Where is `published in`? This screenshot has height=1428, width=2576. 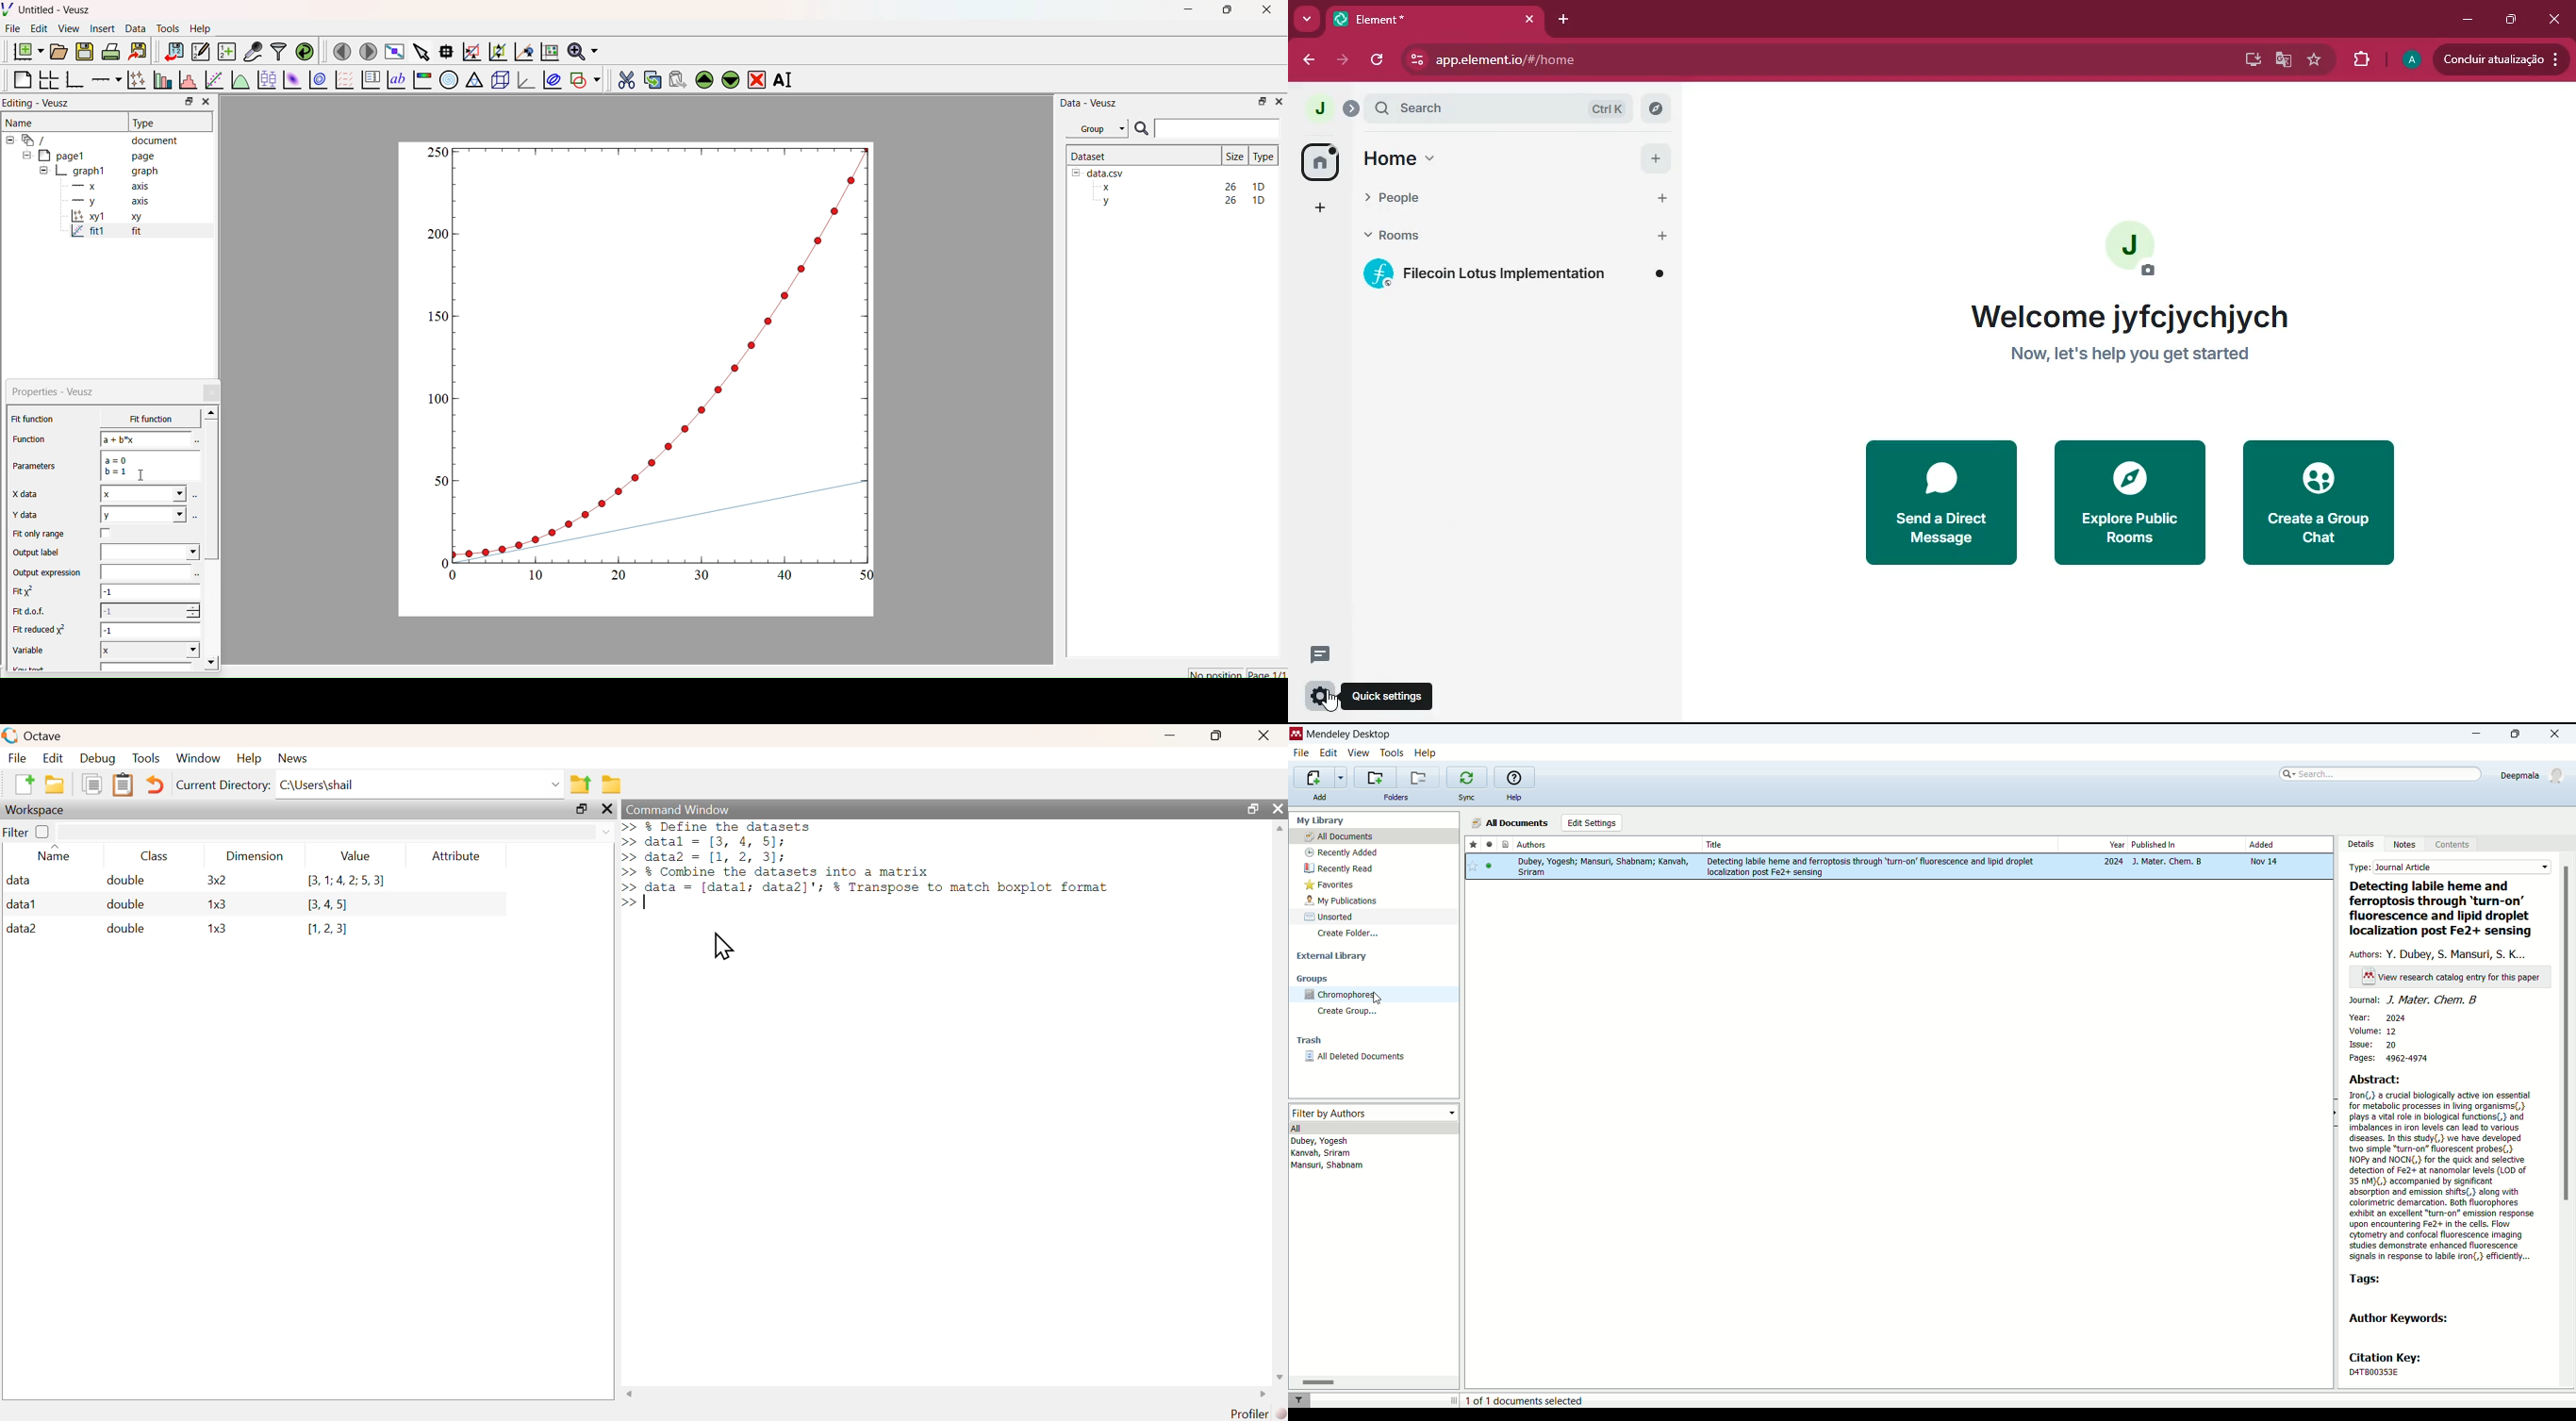
published in is located at coordinates (2185, 845).